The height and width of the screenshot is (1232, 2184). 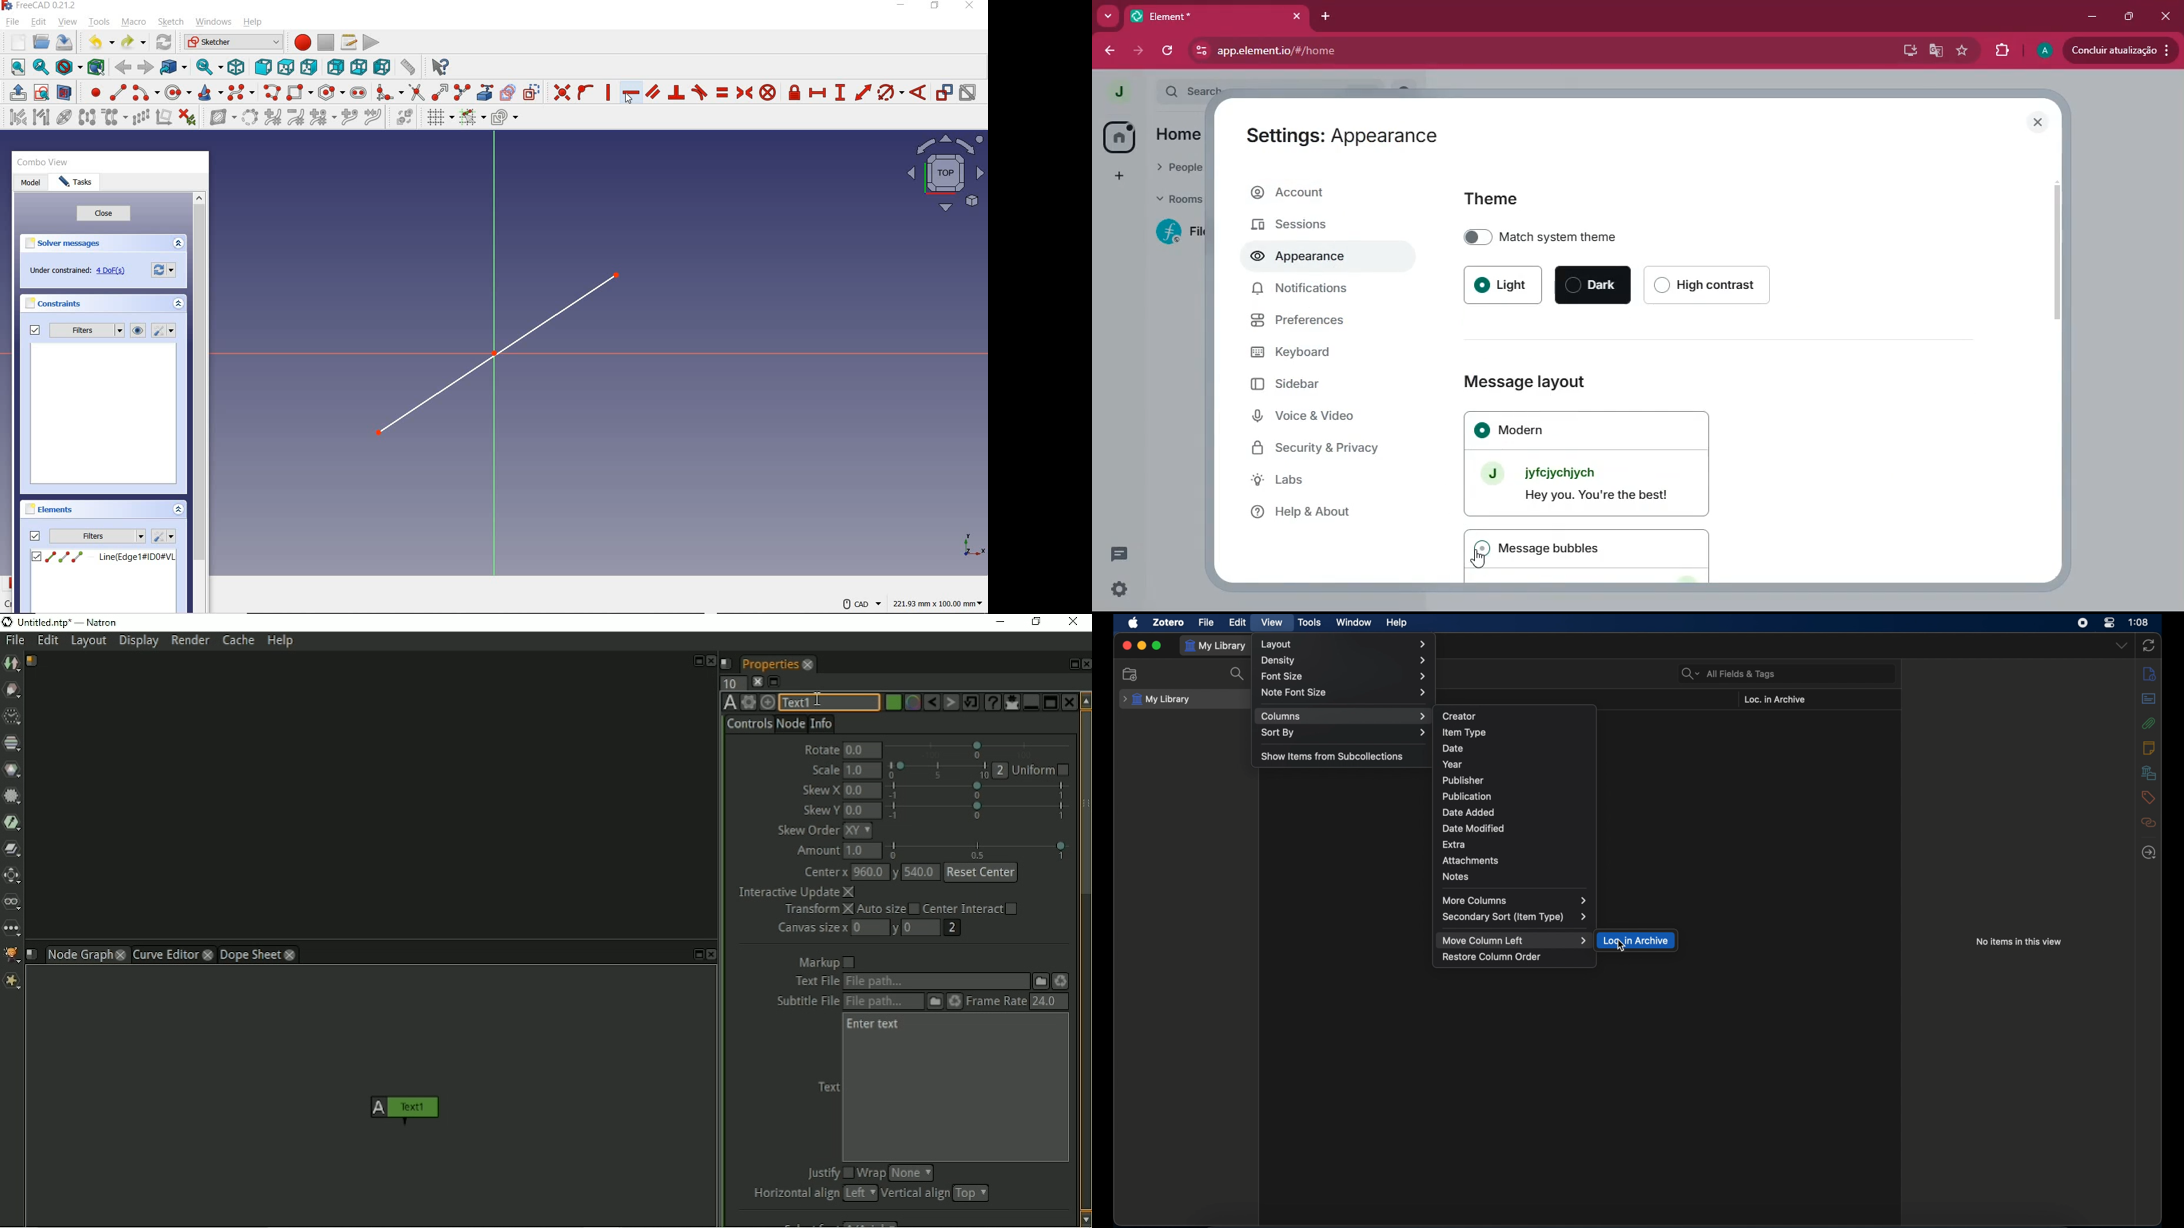 I want to click on date, so click(x=1453, y=749).